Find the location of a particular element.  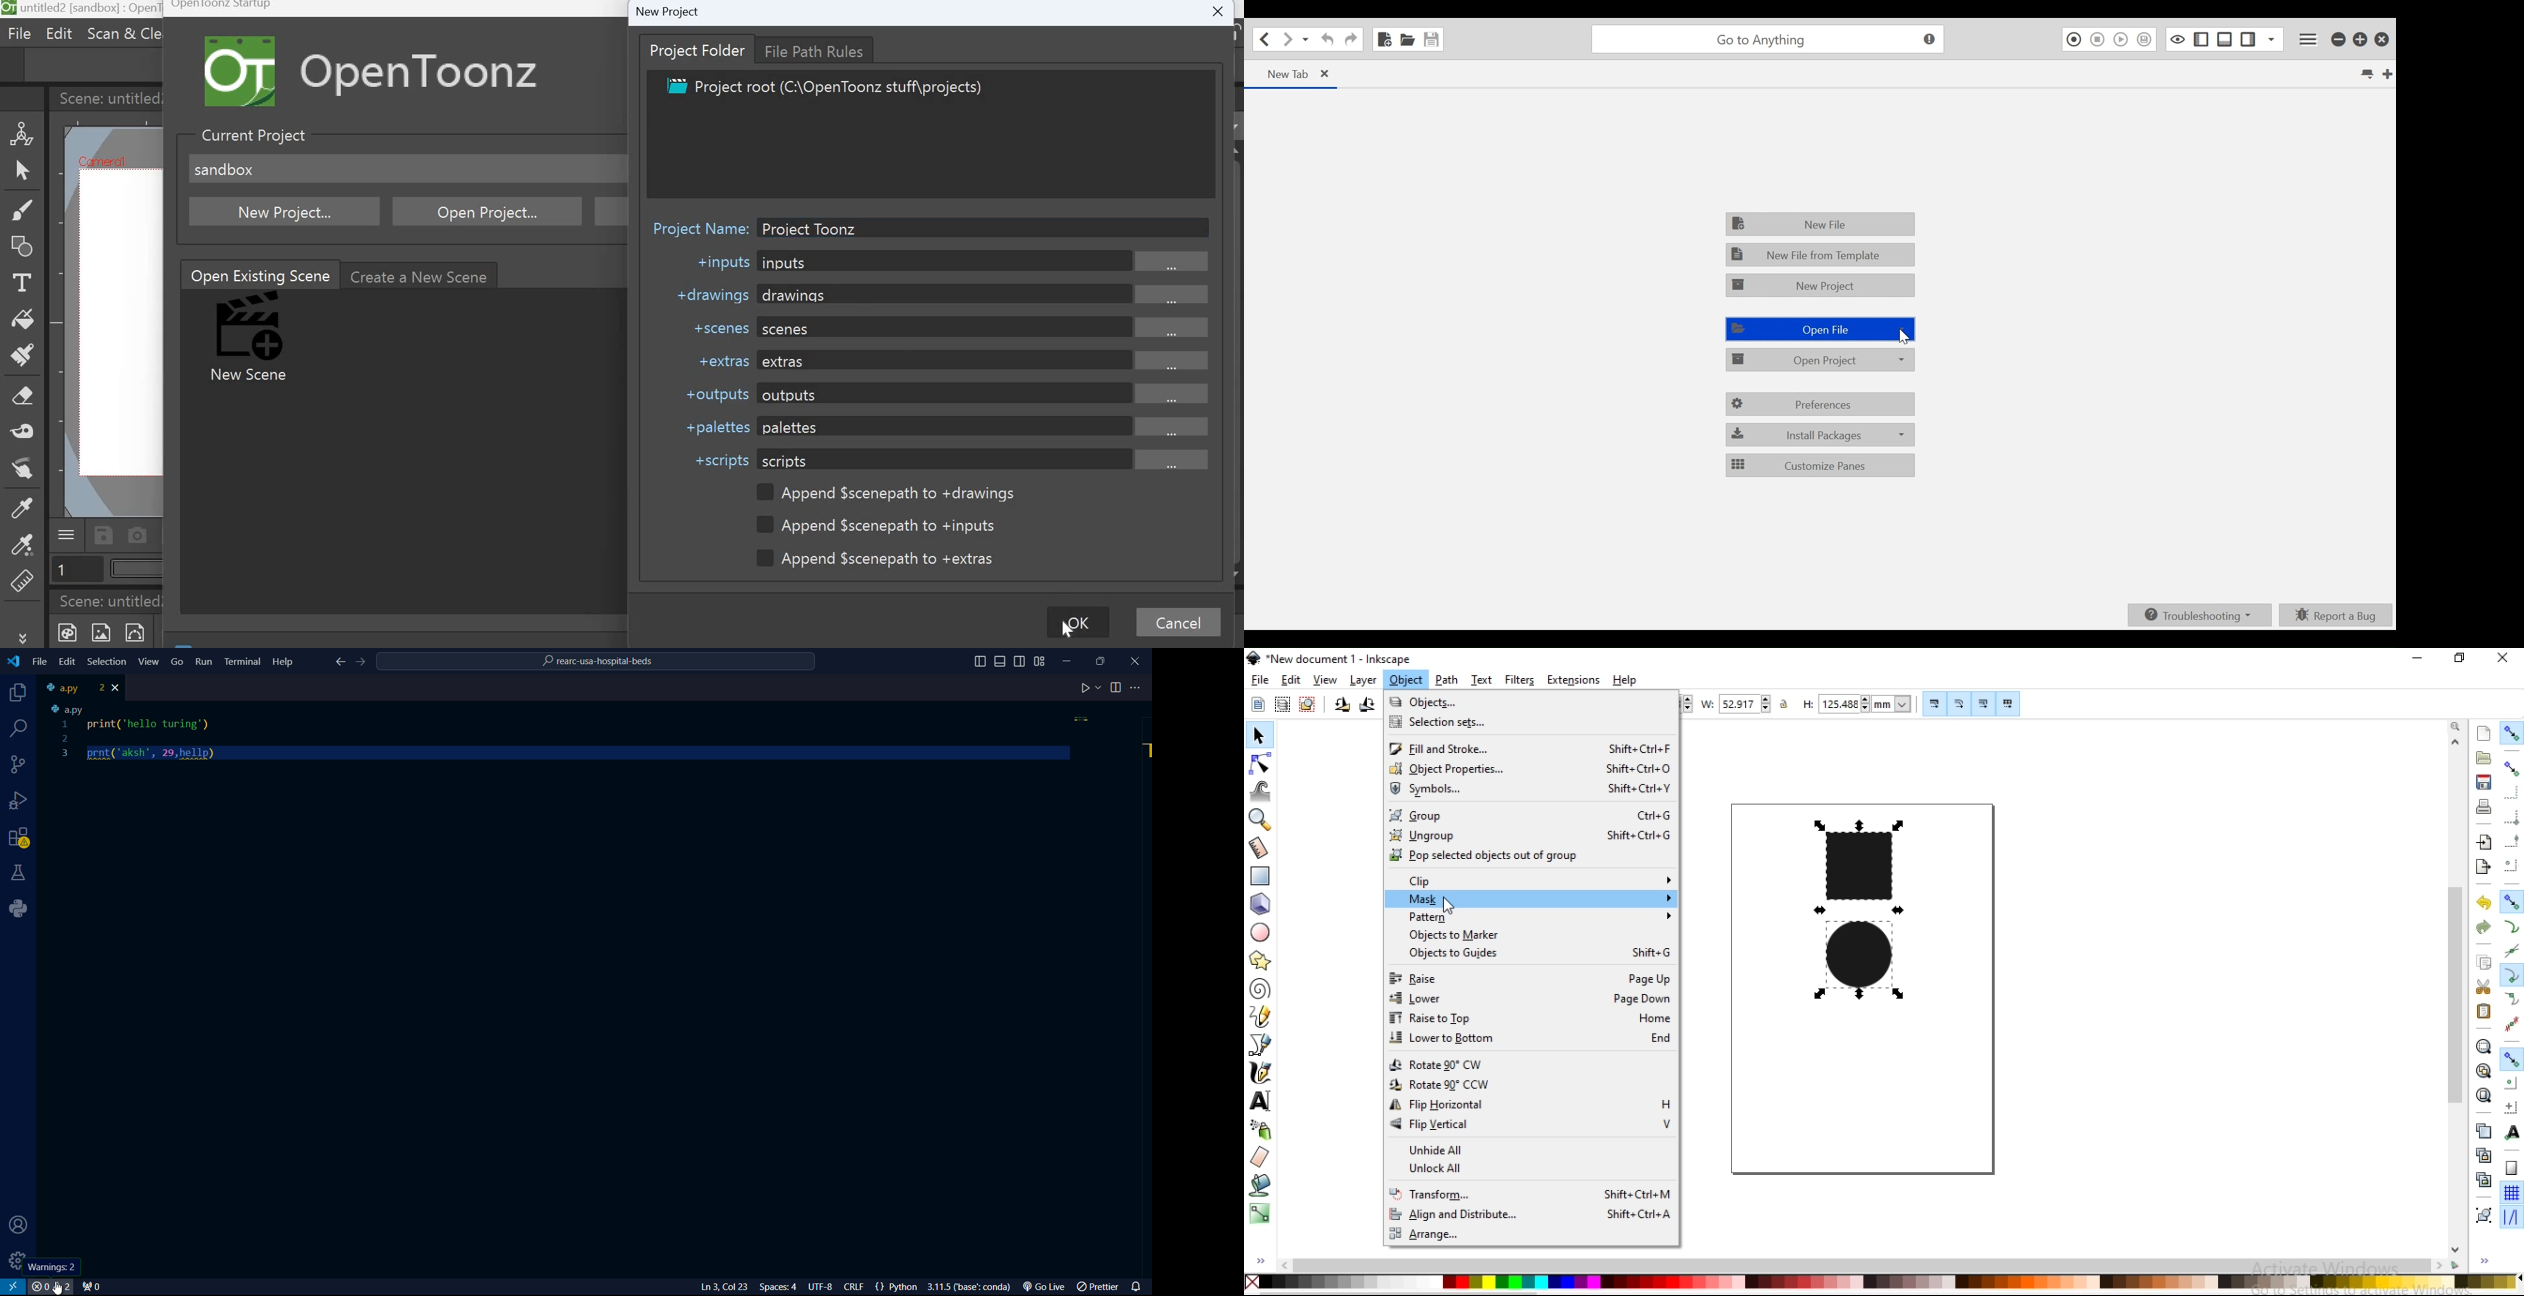

Capture is located at coordinates (139, 535).